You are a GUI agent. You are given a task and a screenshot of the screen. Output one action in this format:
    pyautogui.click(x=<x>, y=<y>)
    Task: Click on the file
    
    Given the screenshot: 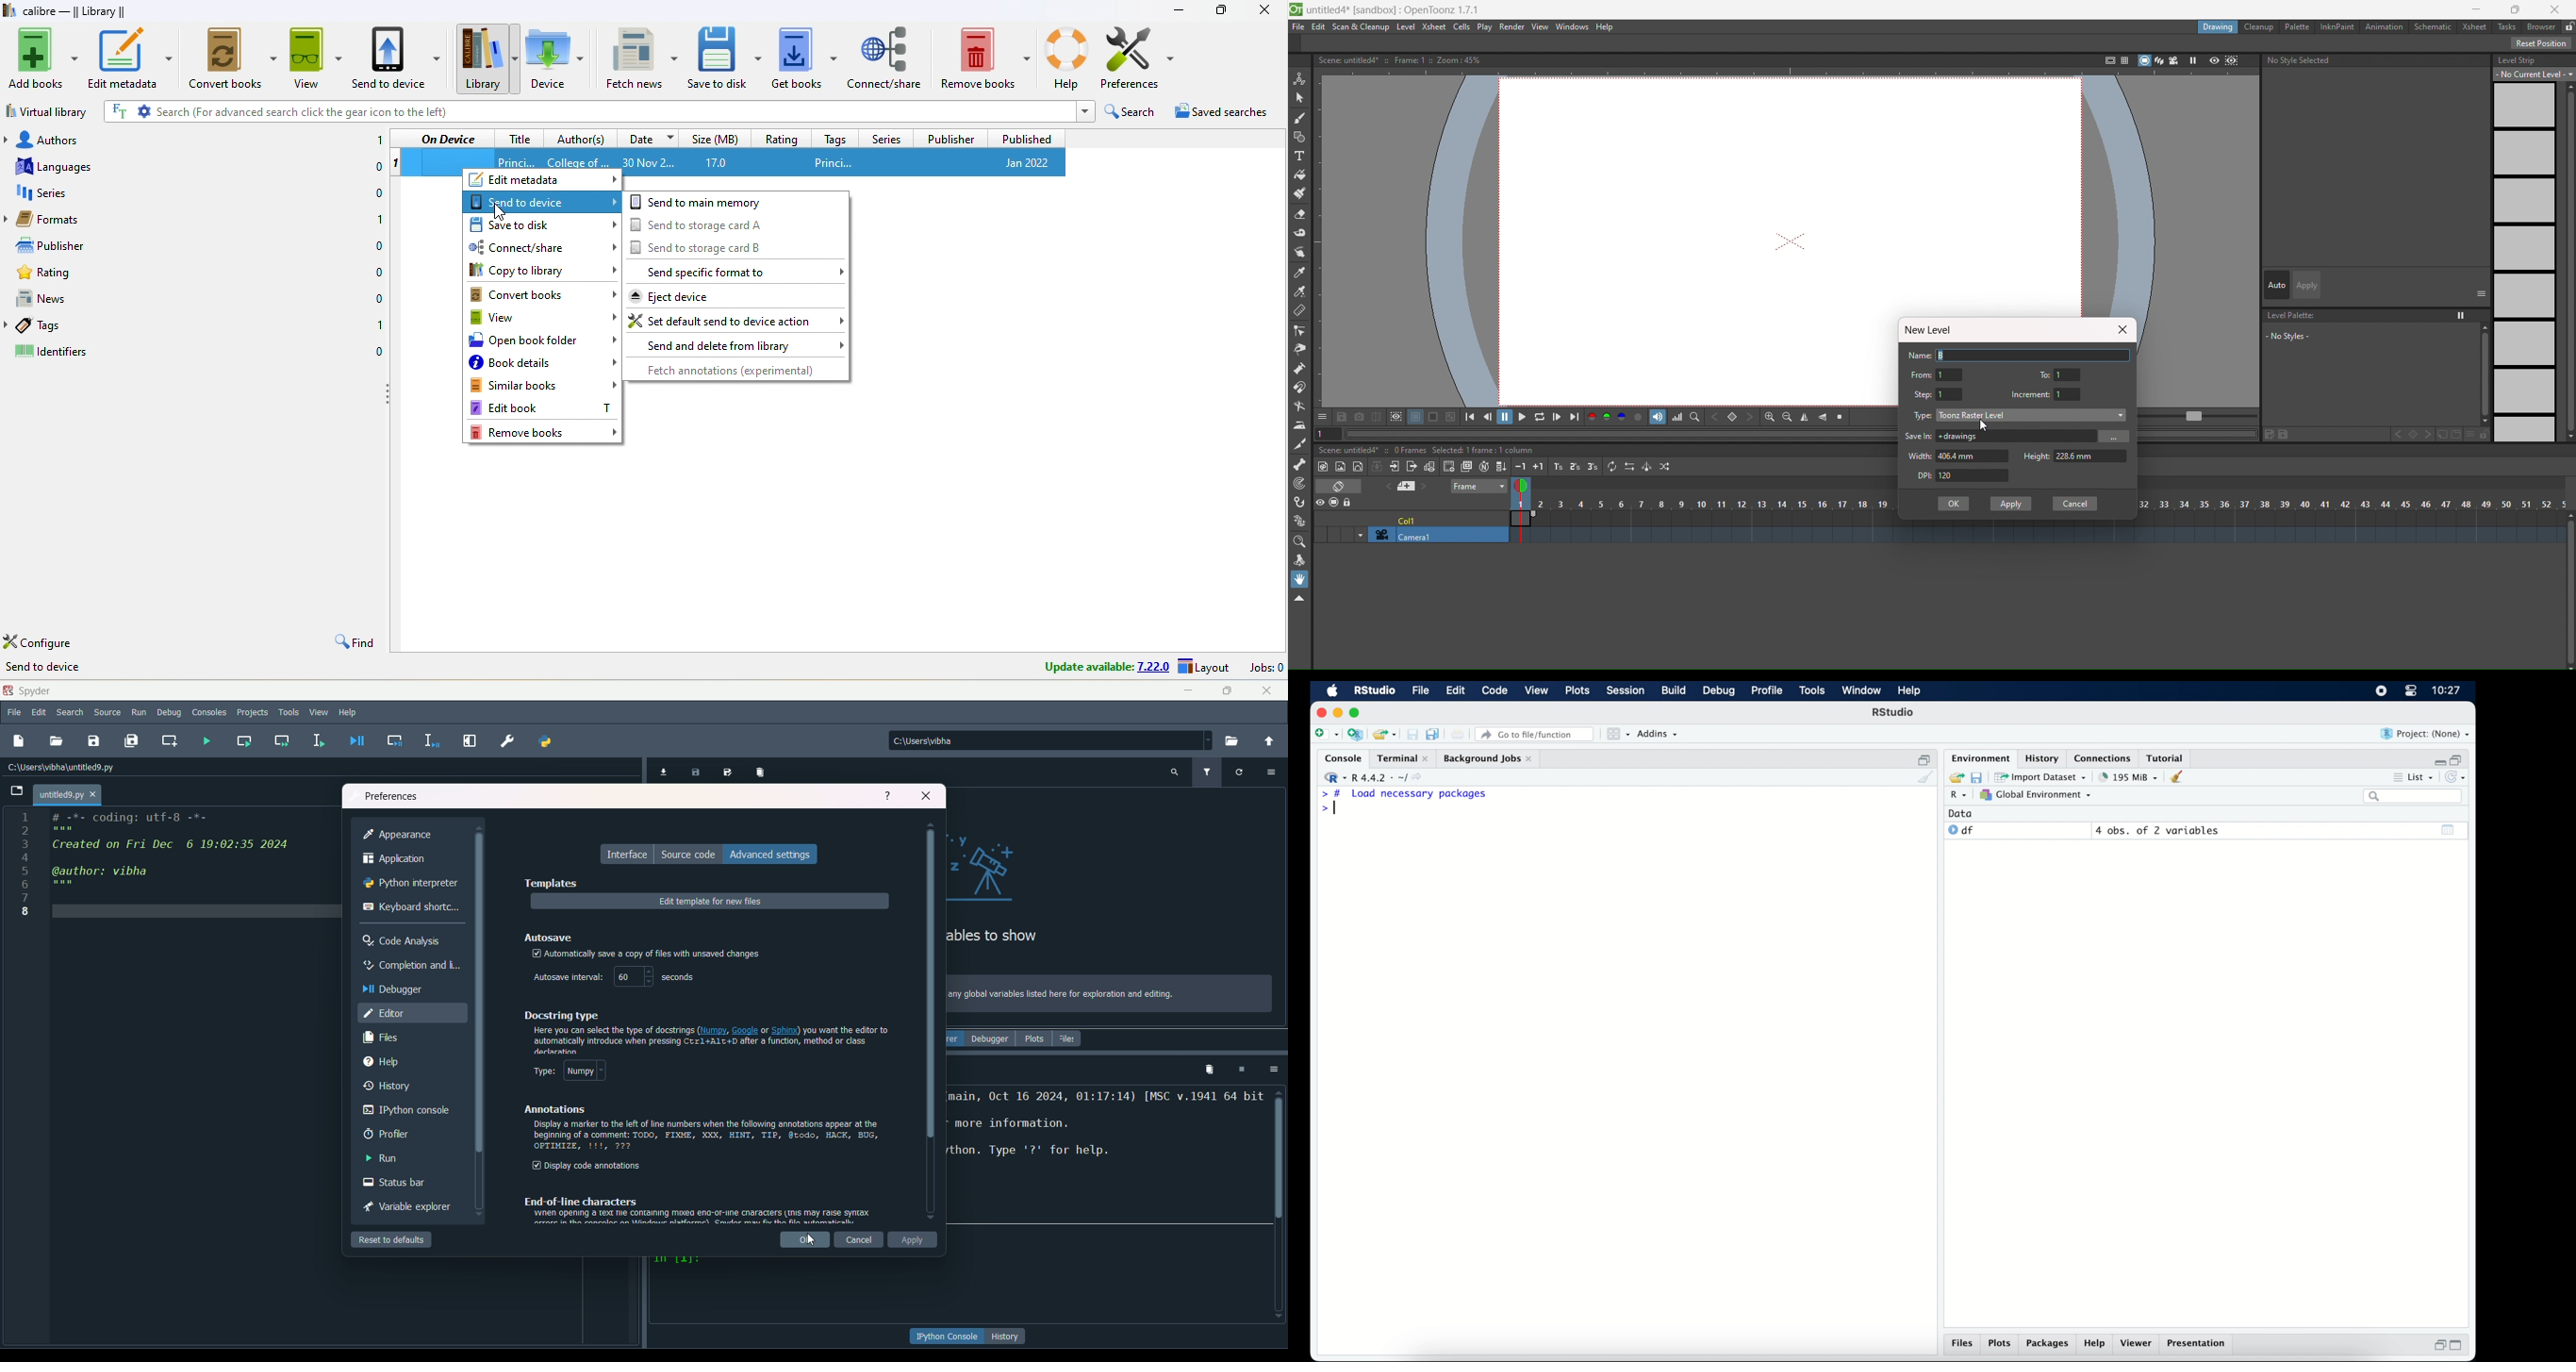 What is the action you would take?
    pyautogui.click(x=1419, y=691)
    